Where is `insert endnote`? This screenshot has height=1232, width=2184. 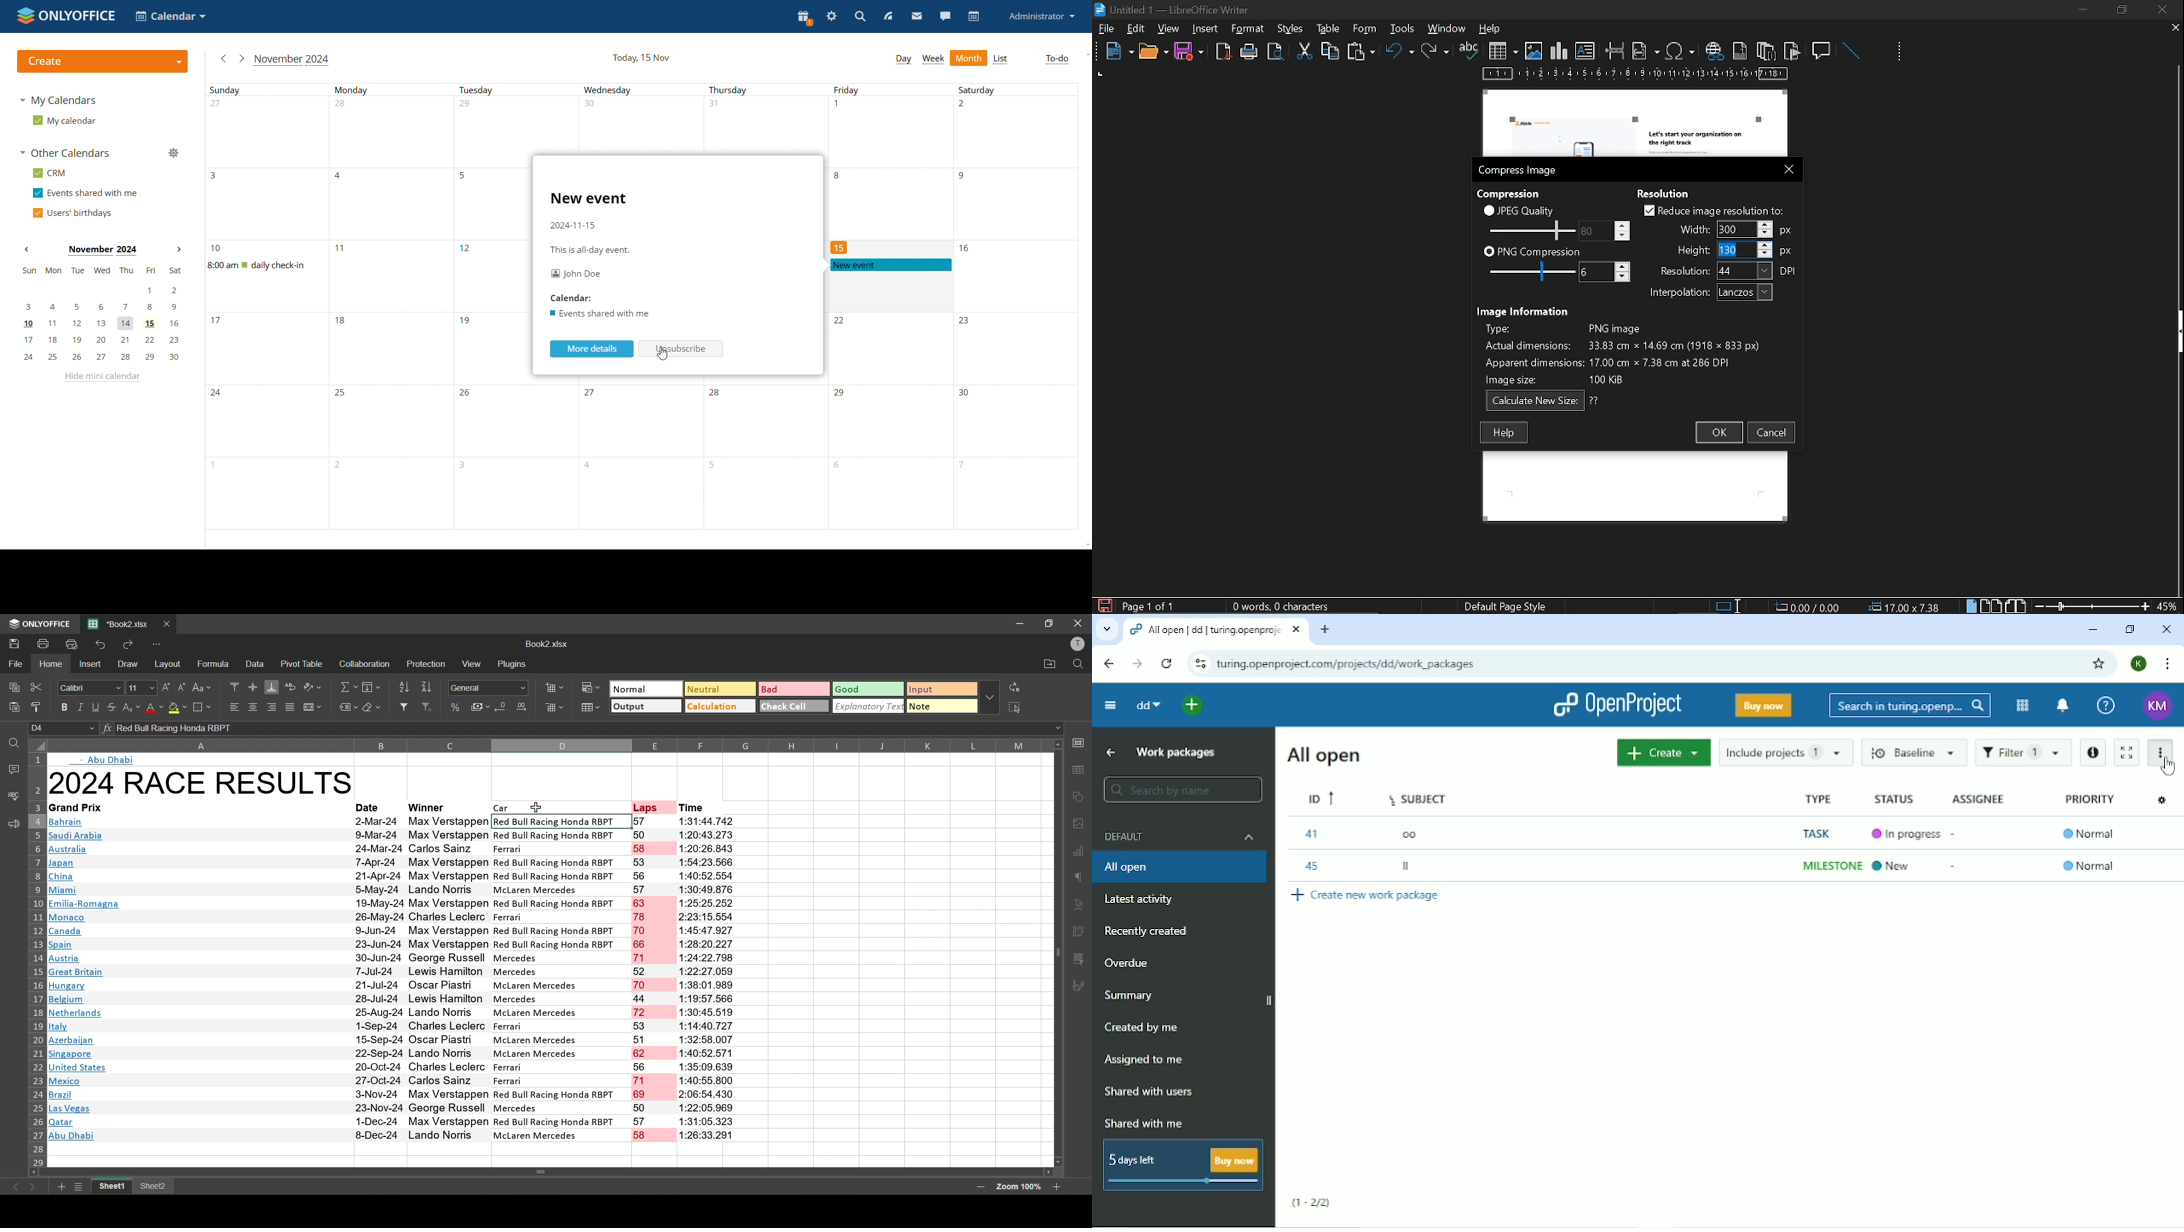
insert endnote is located at coordinates (1766, 50).